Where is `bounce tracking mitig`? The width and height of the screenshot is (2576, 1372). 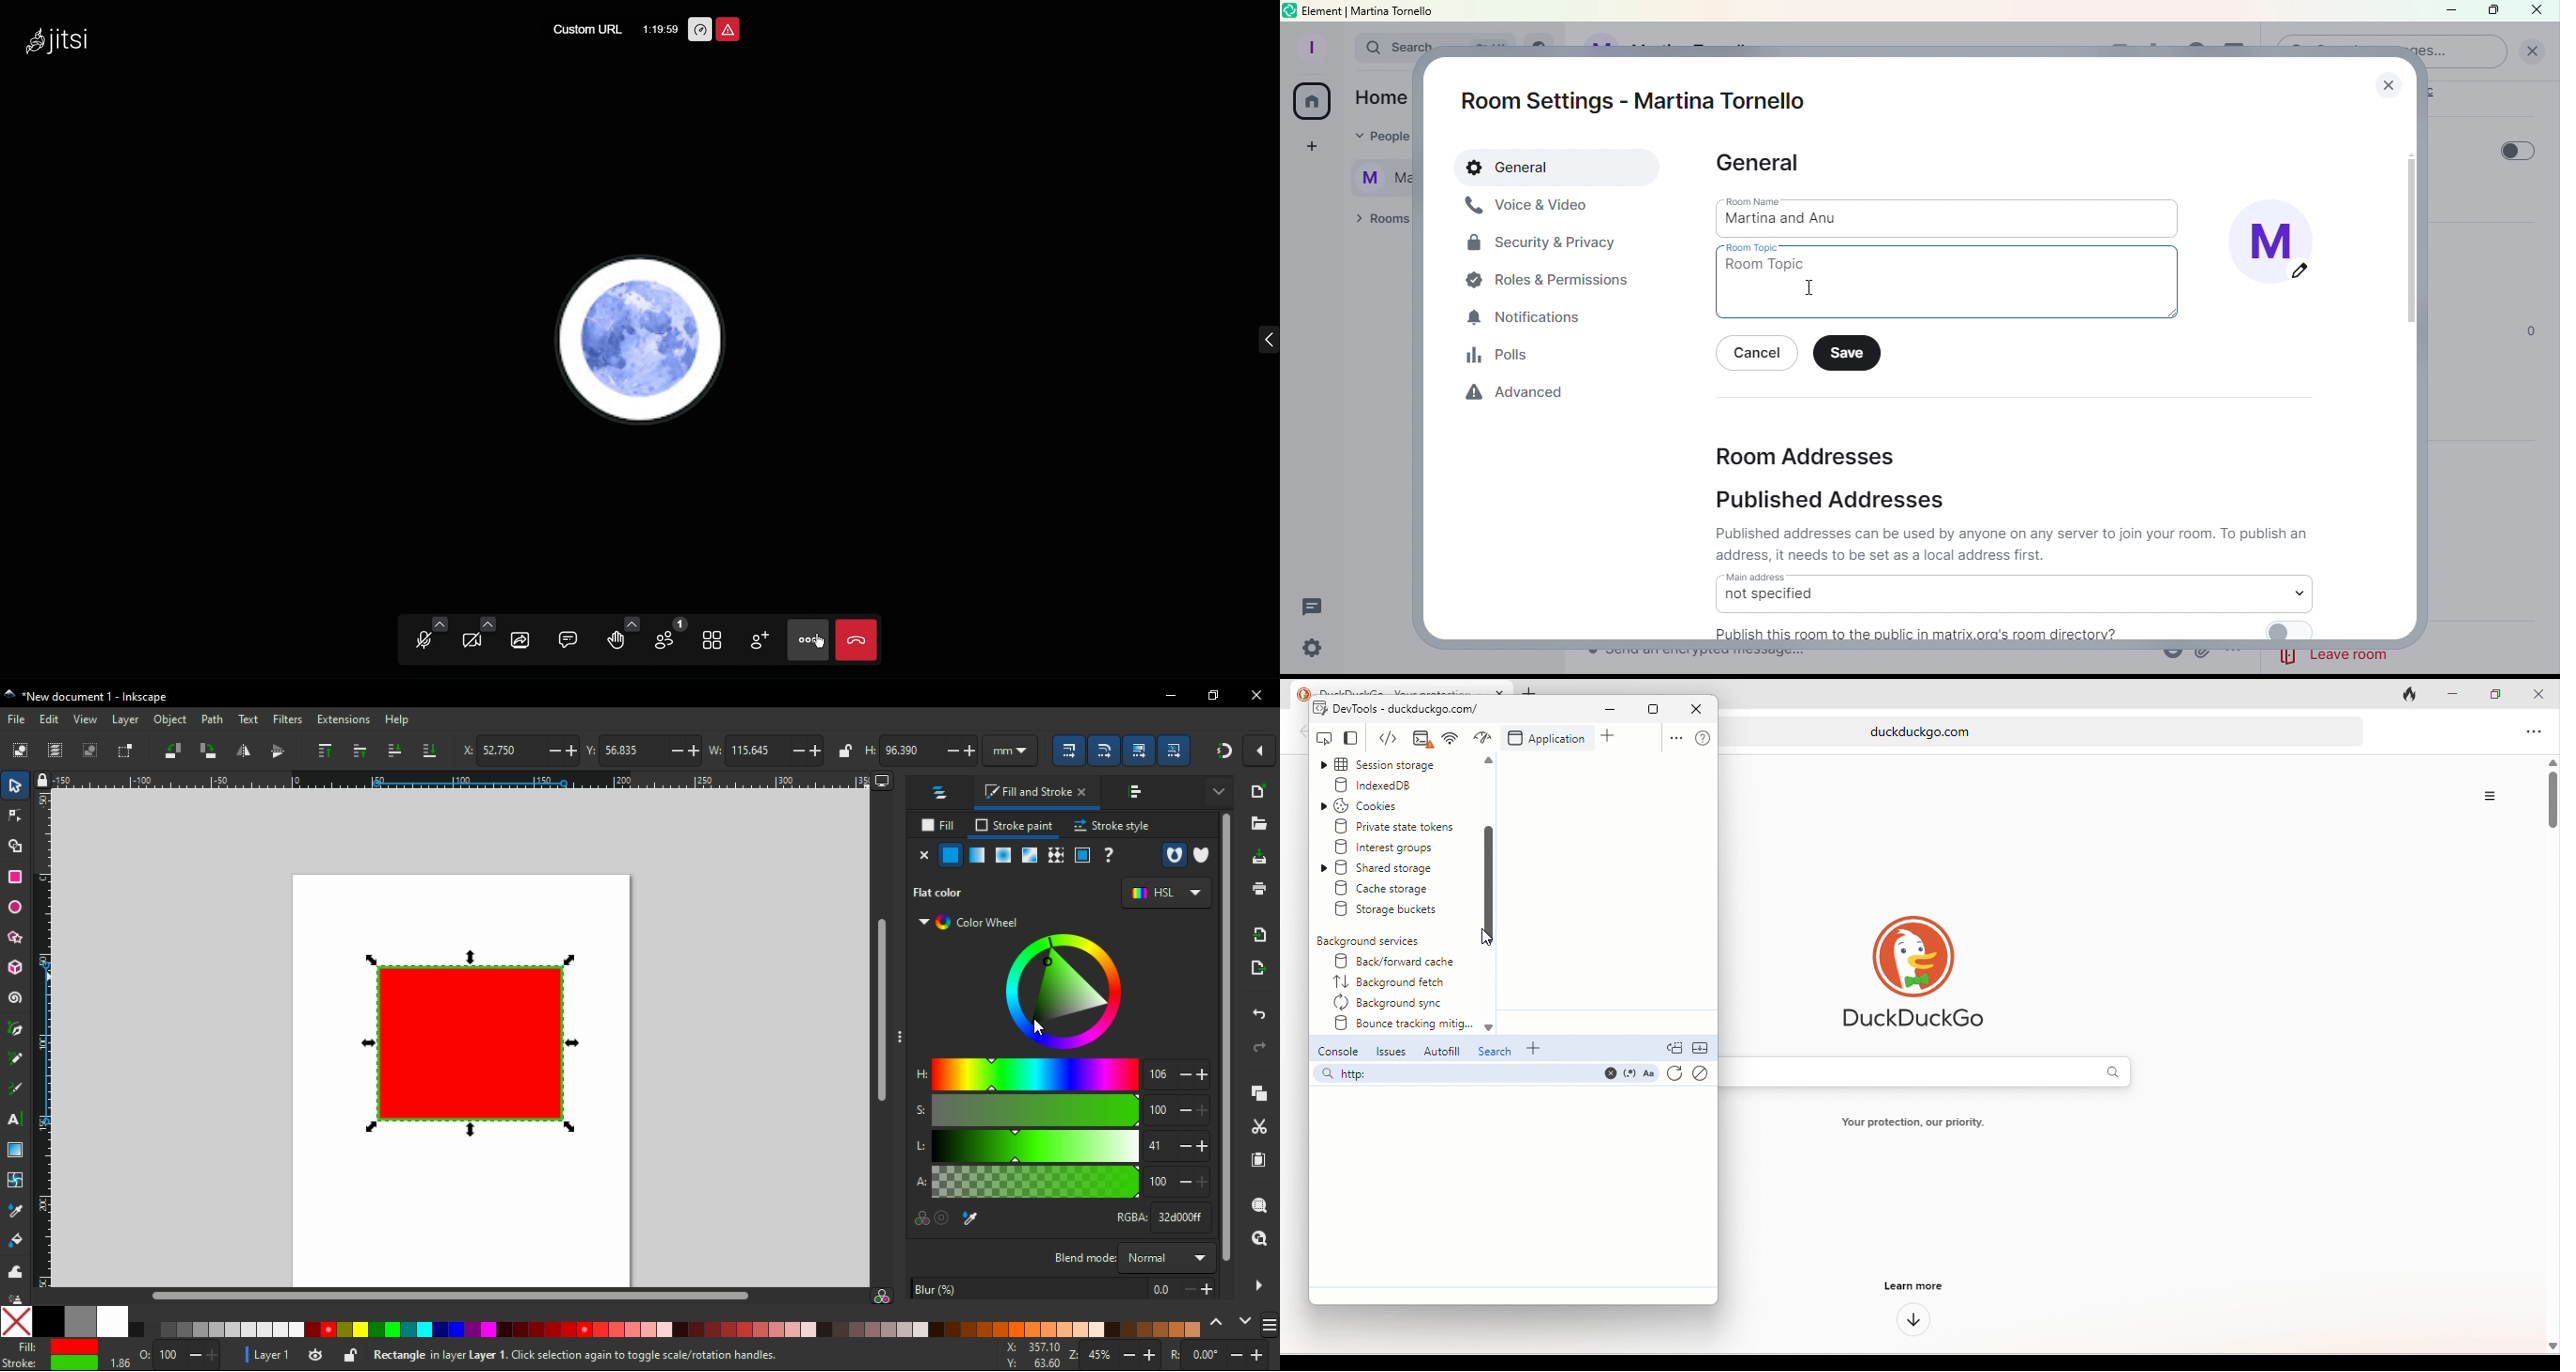
bounce tracking mitig is located at coordinates (1400, 1027).